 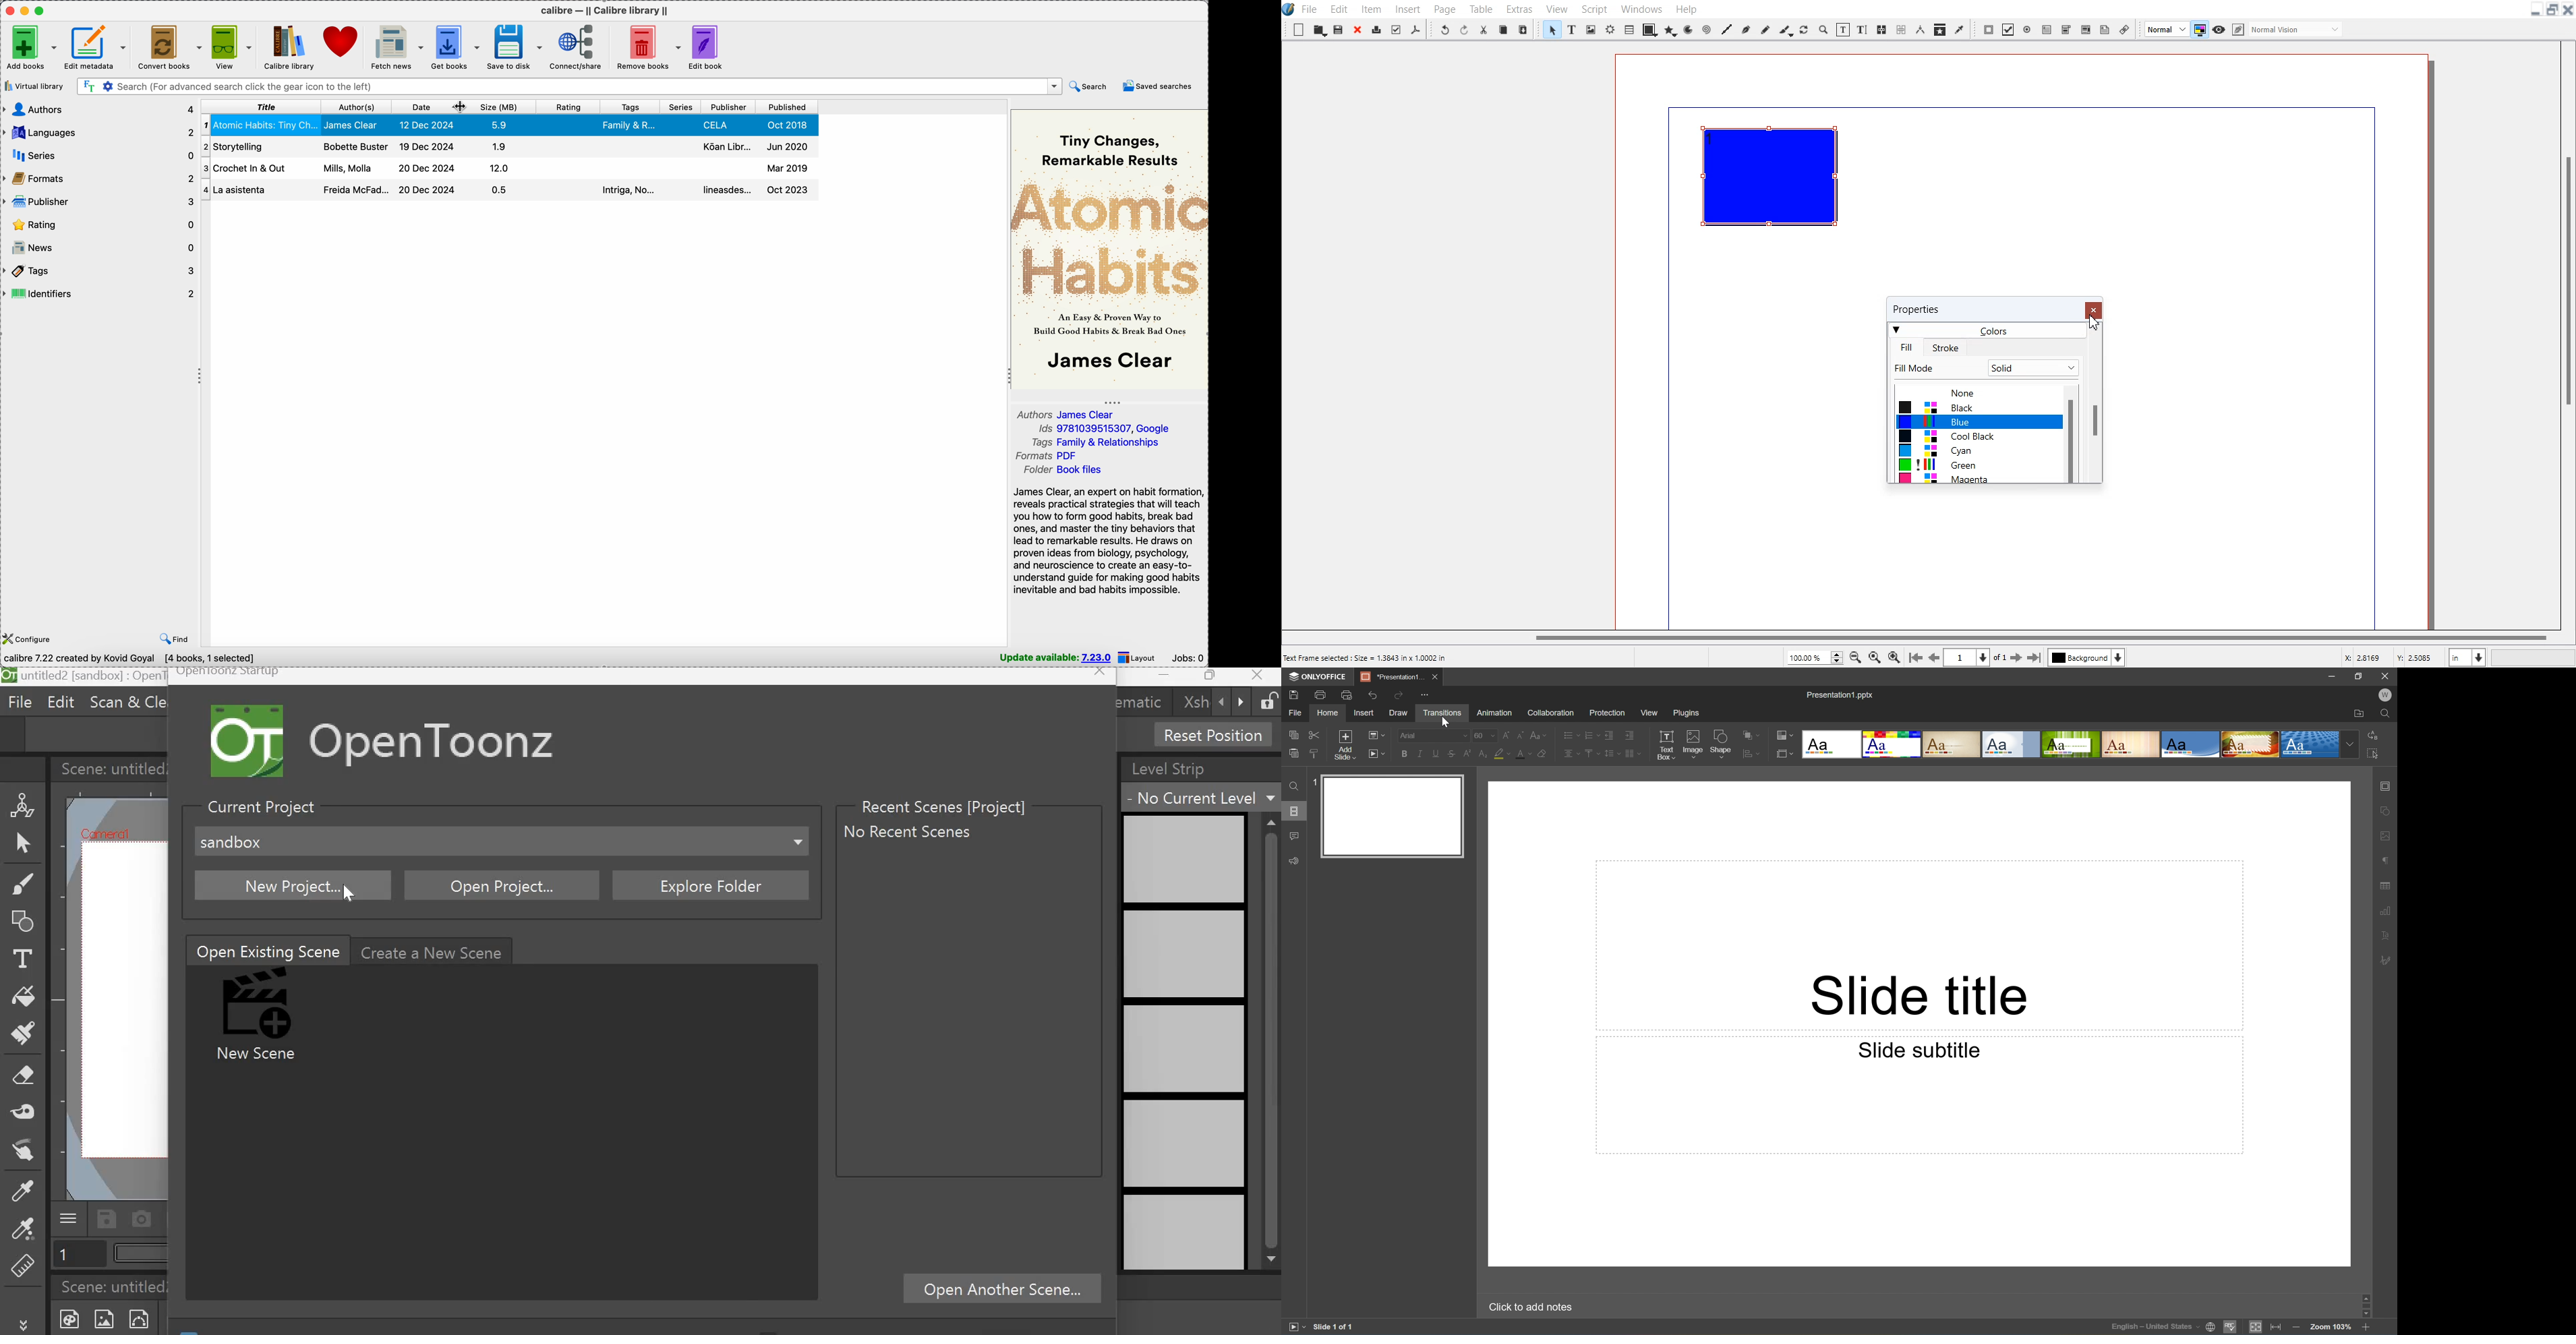 What do you see at coordinates (1935, 657) in the screenshot?
I see `Go to the preview mode` at bounding box center [1935, 657].